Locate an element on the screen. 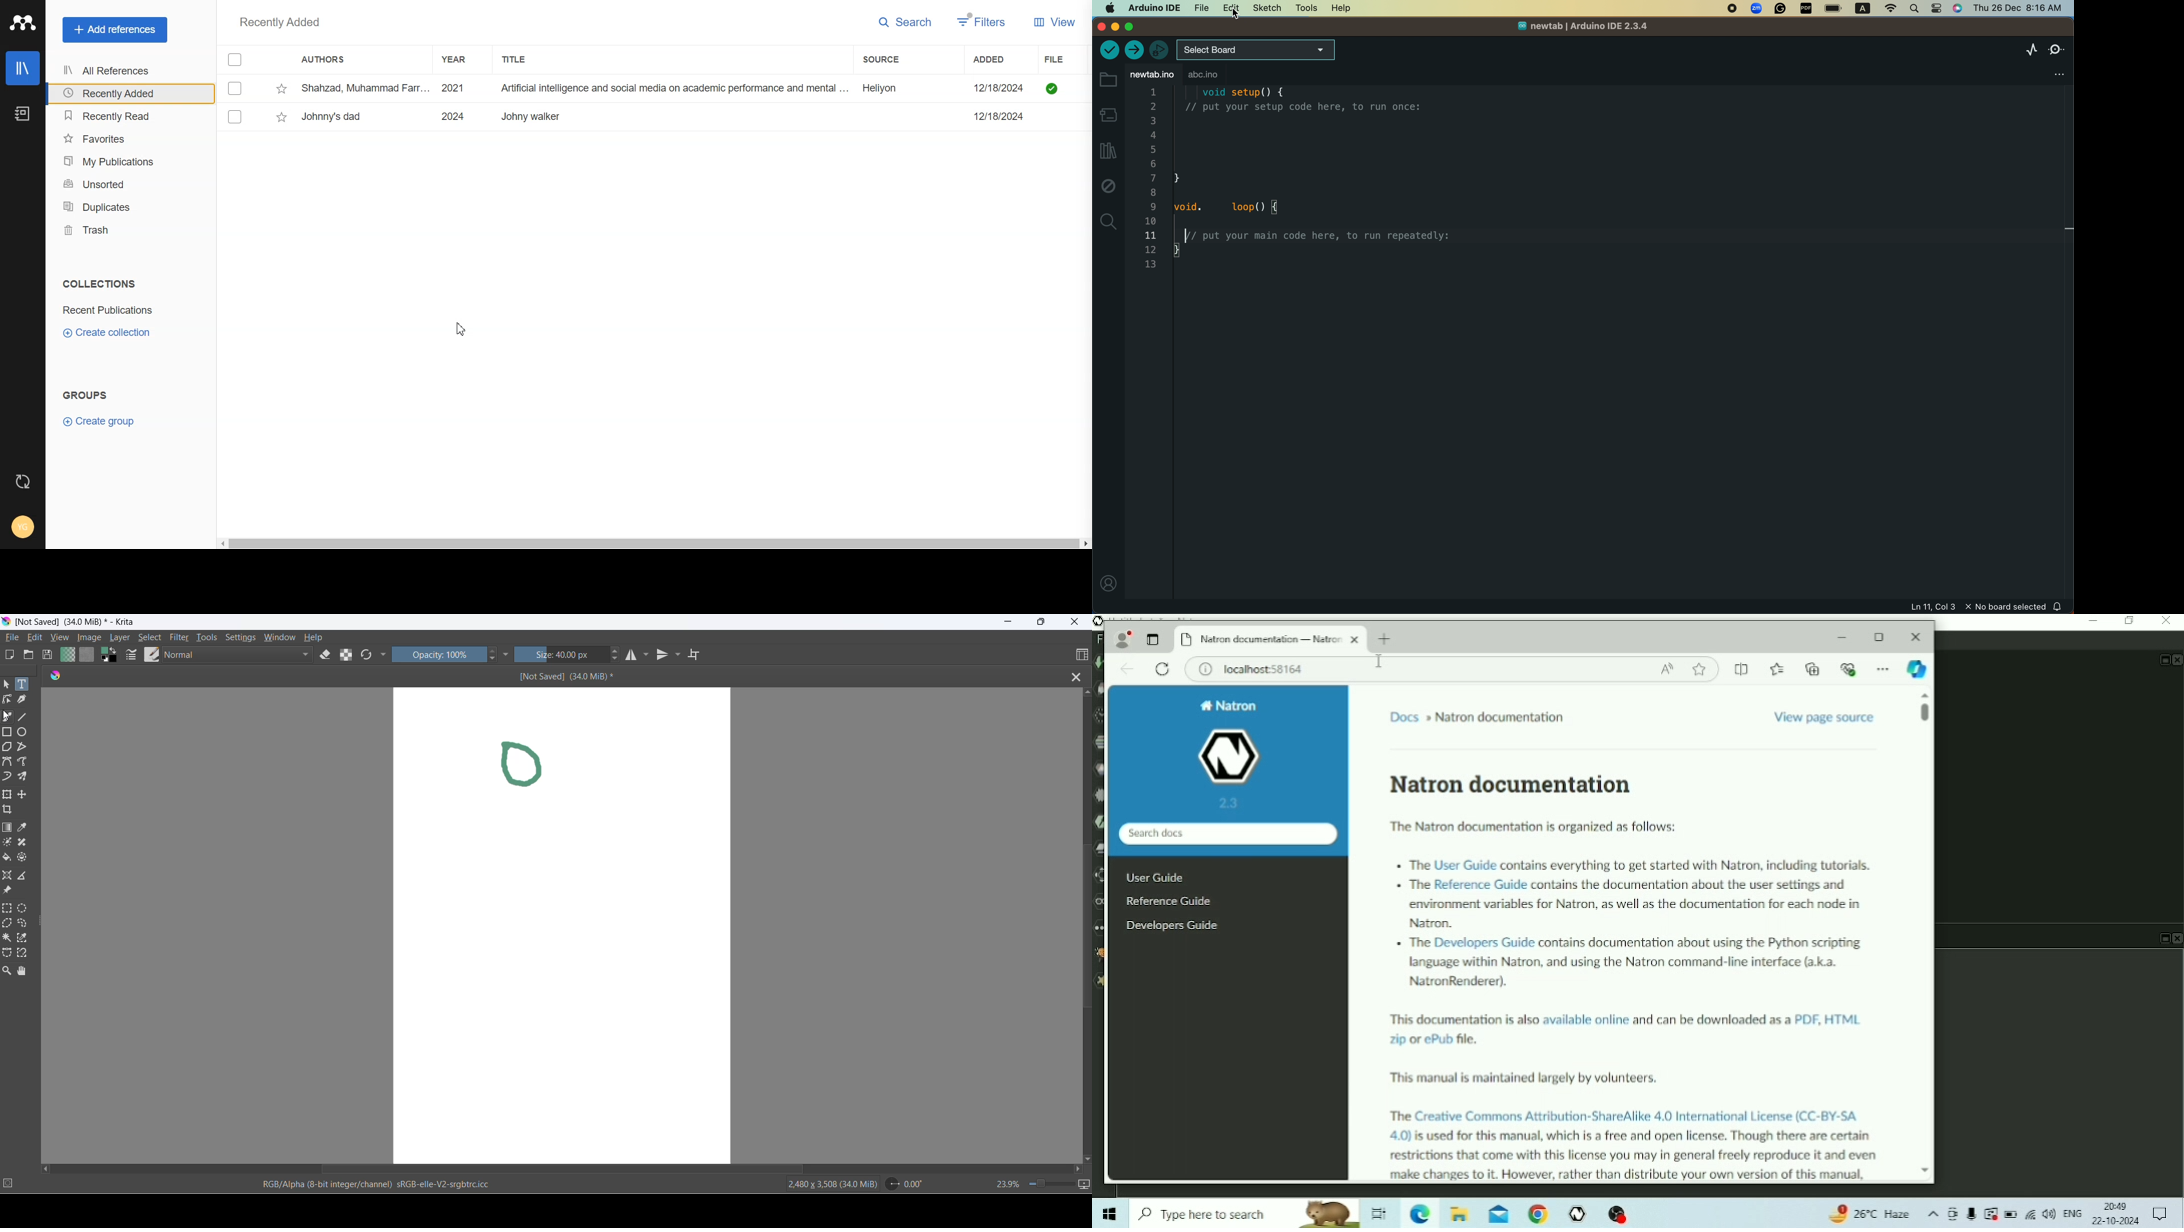 Image resolution: width=2184 pixels, height=1232 pixels. Bezier tool  is located at coordinates (7, 763).